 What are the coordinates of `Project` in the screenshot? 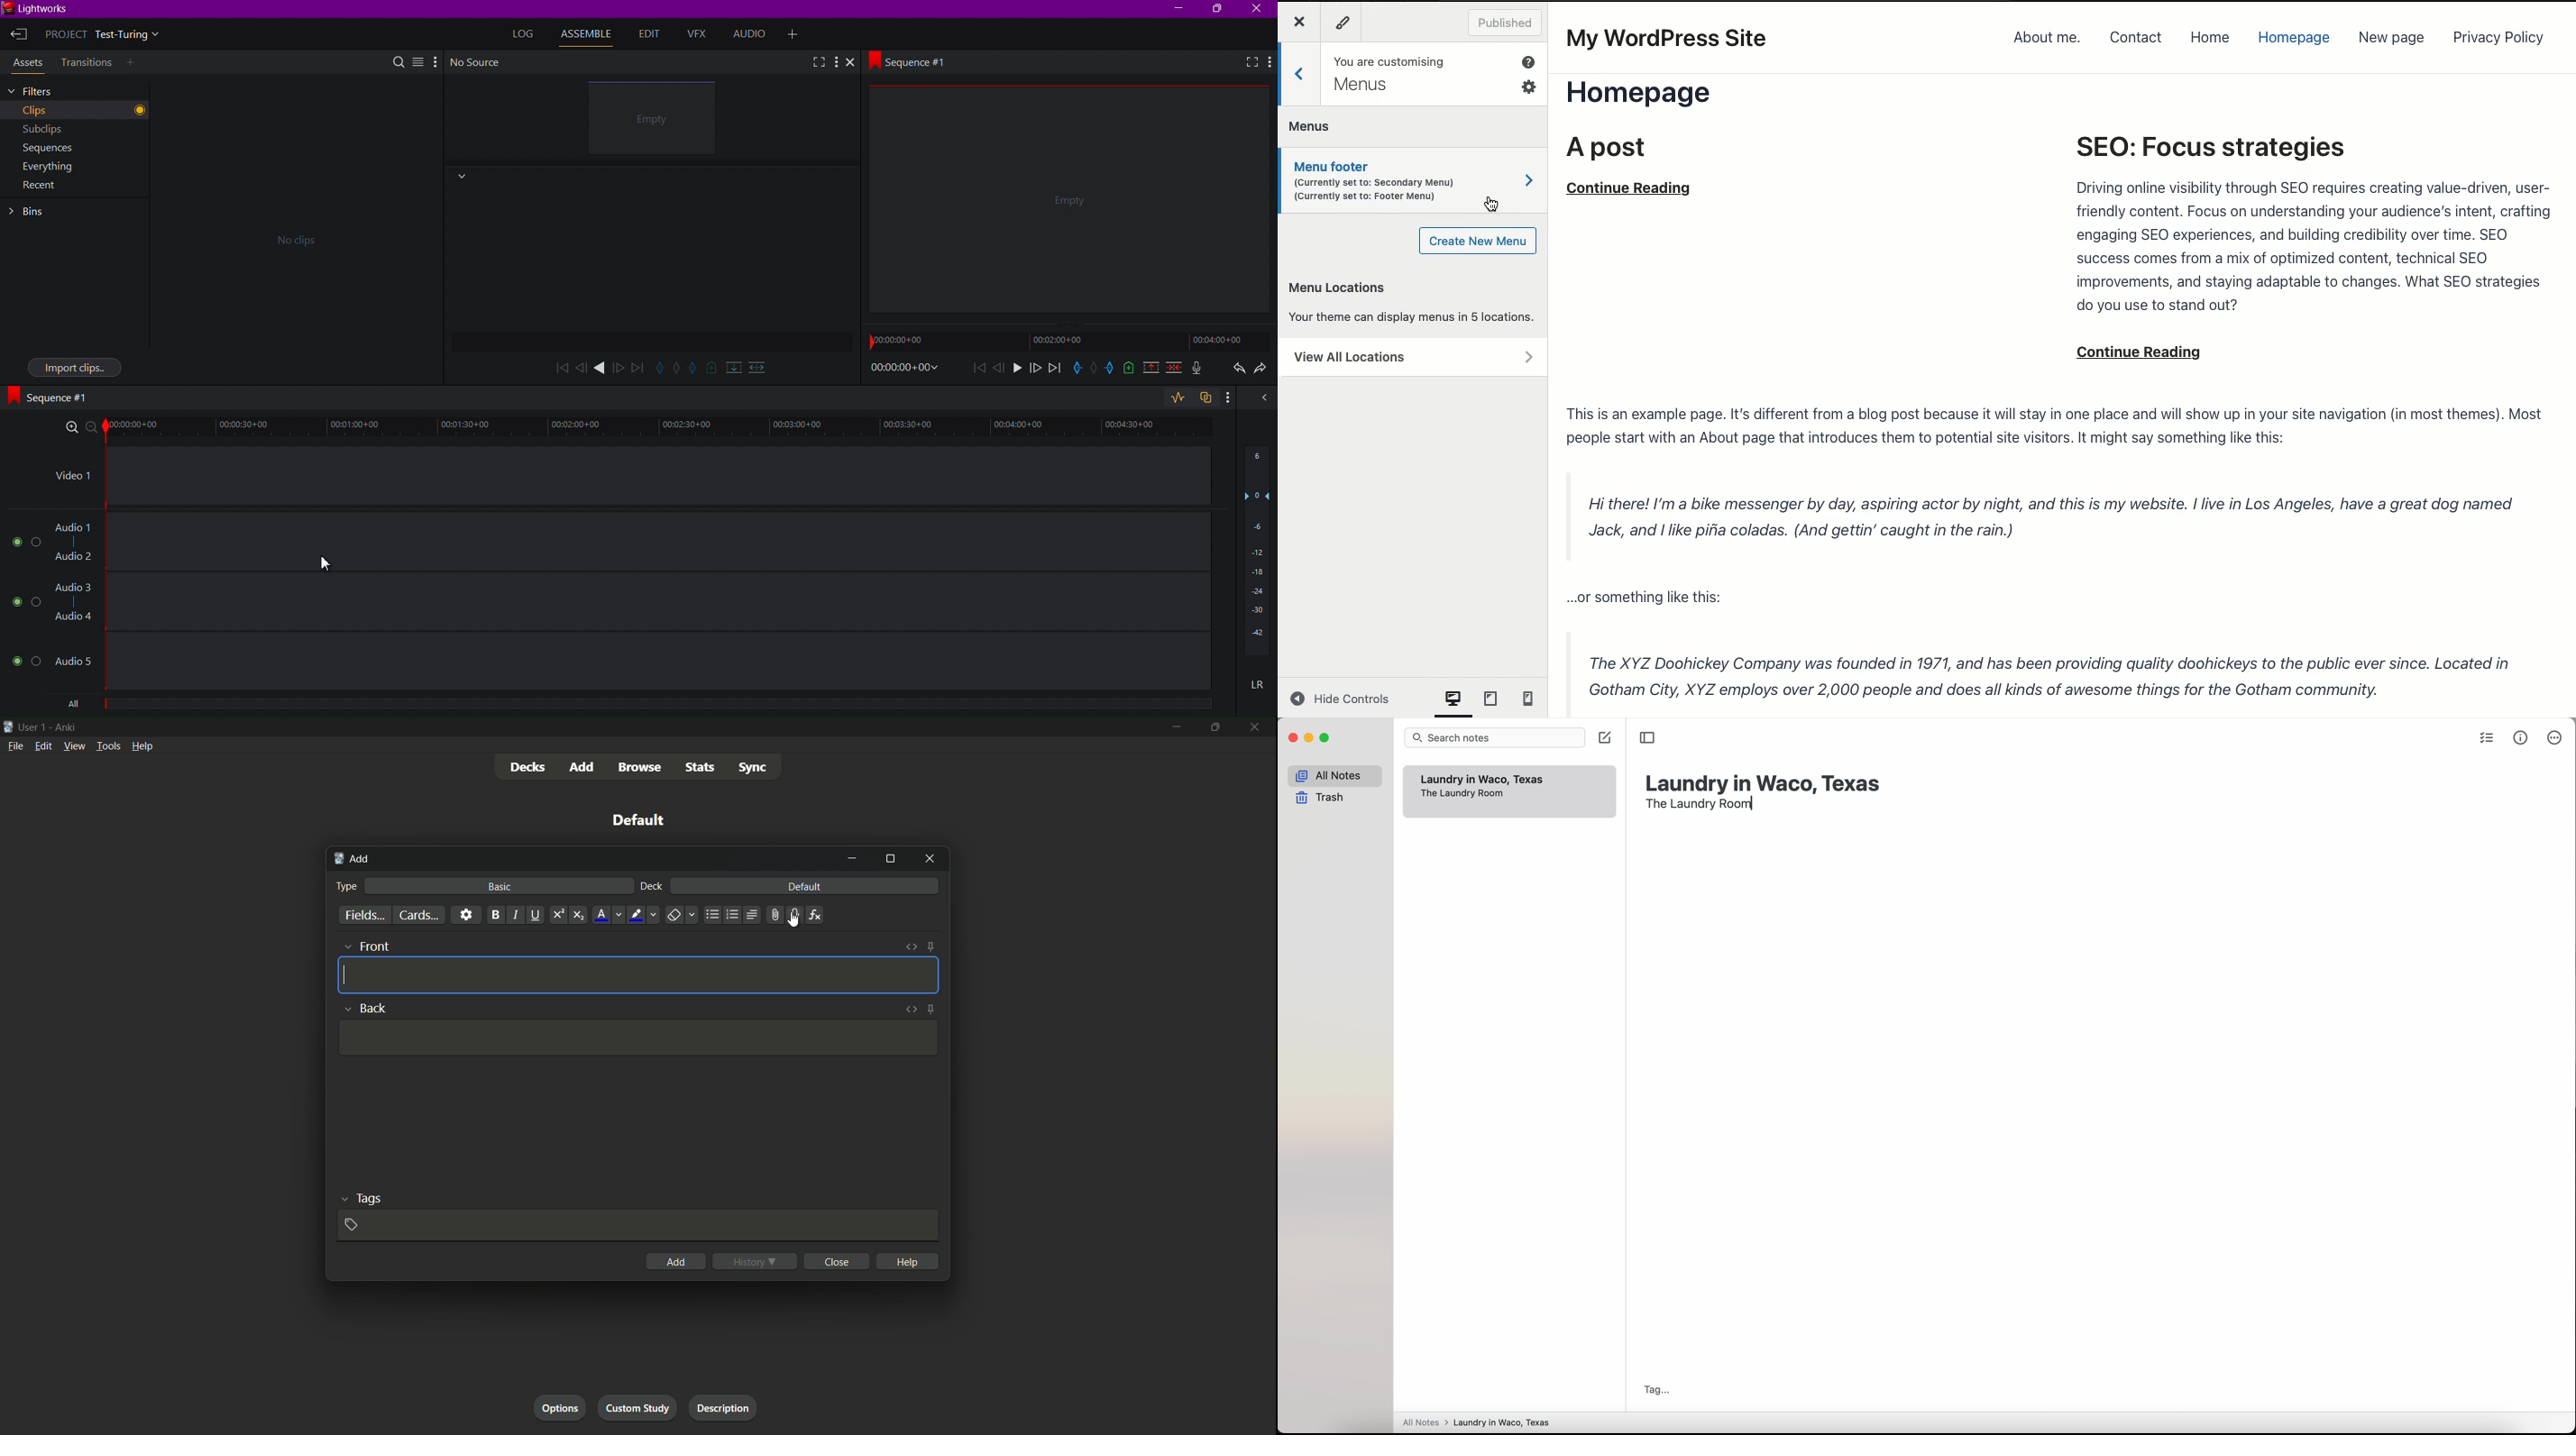 It's located at (107, 36).